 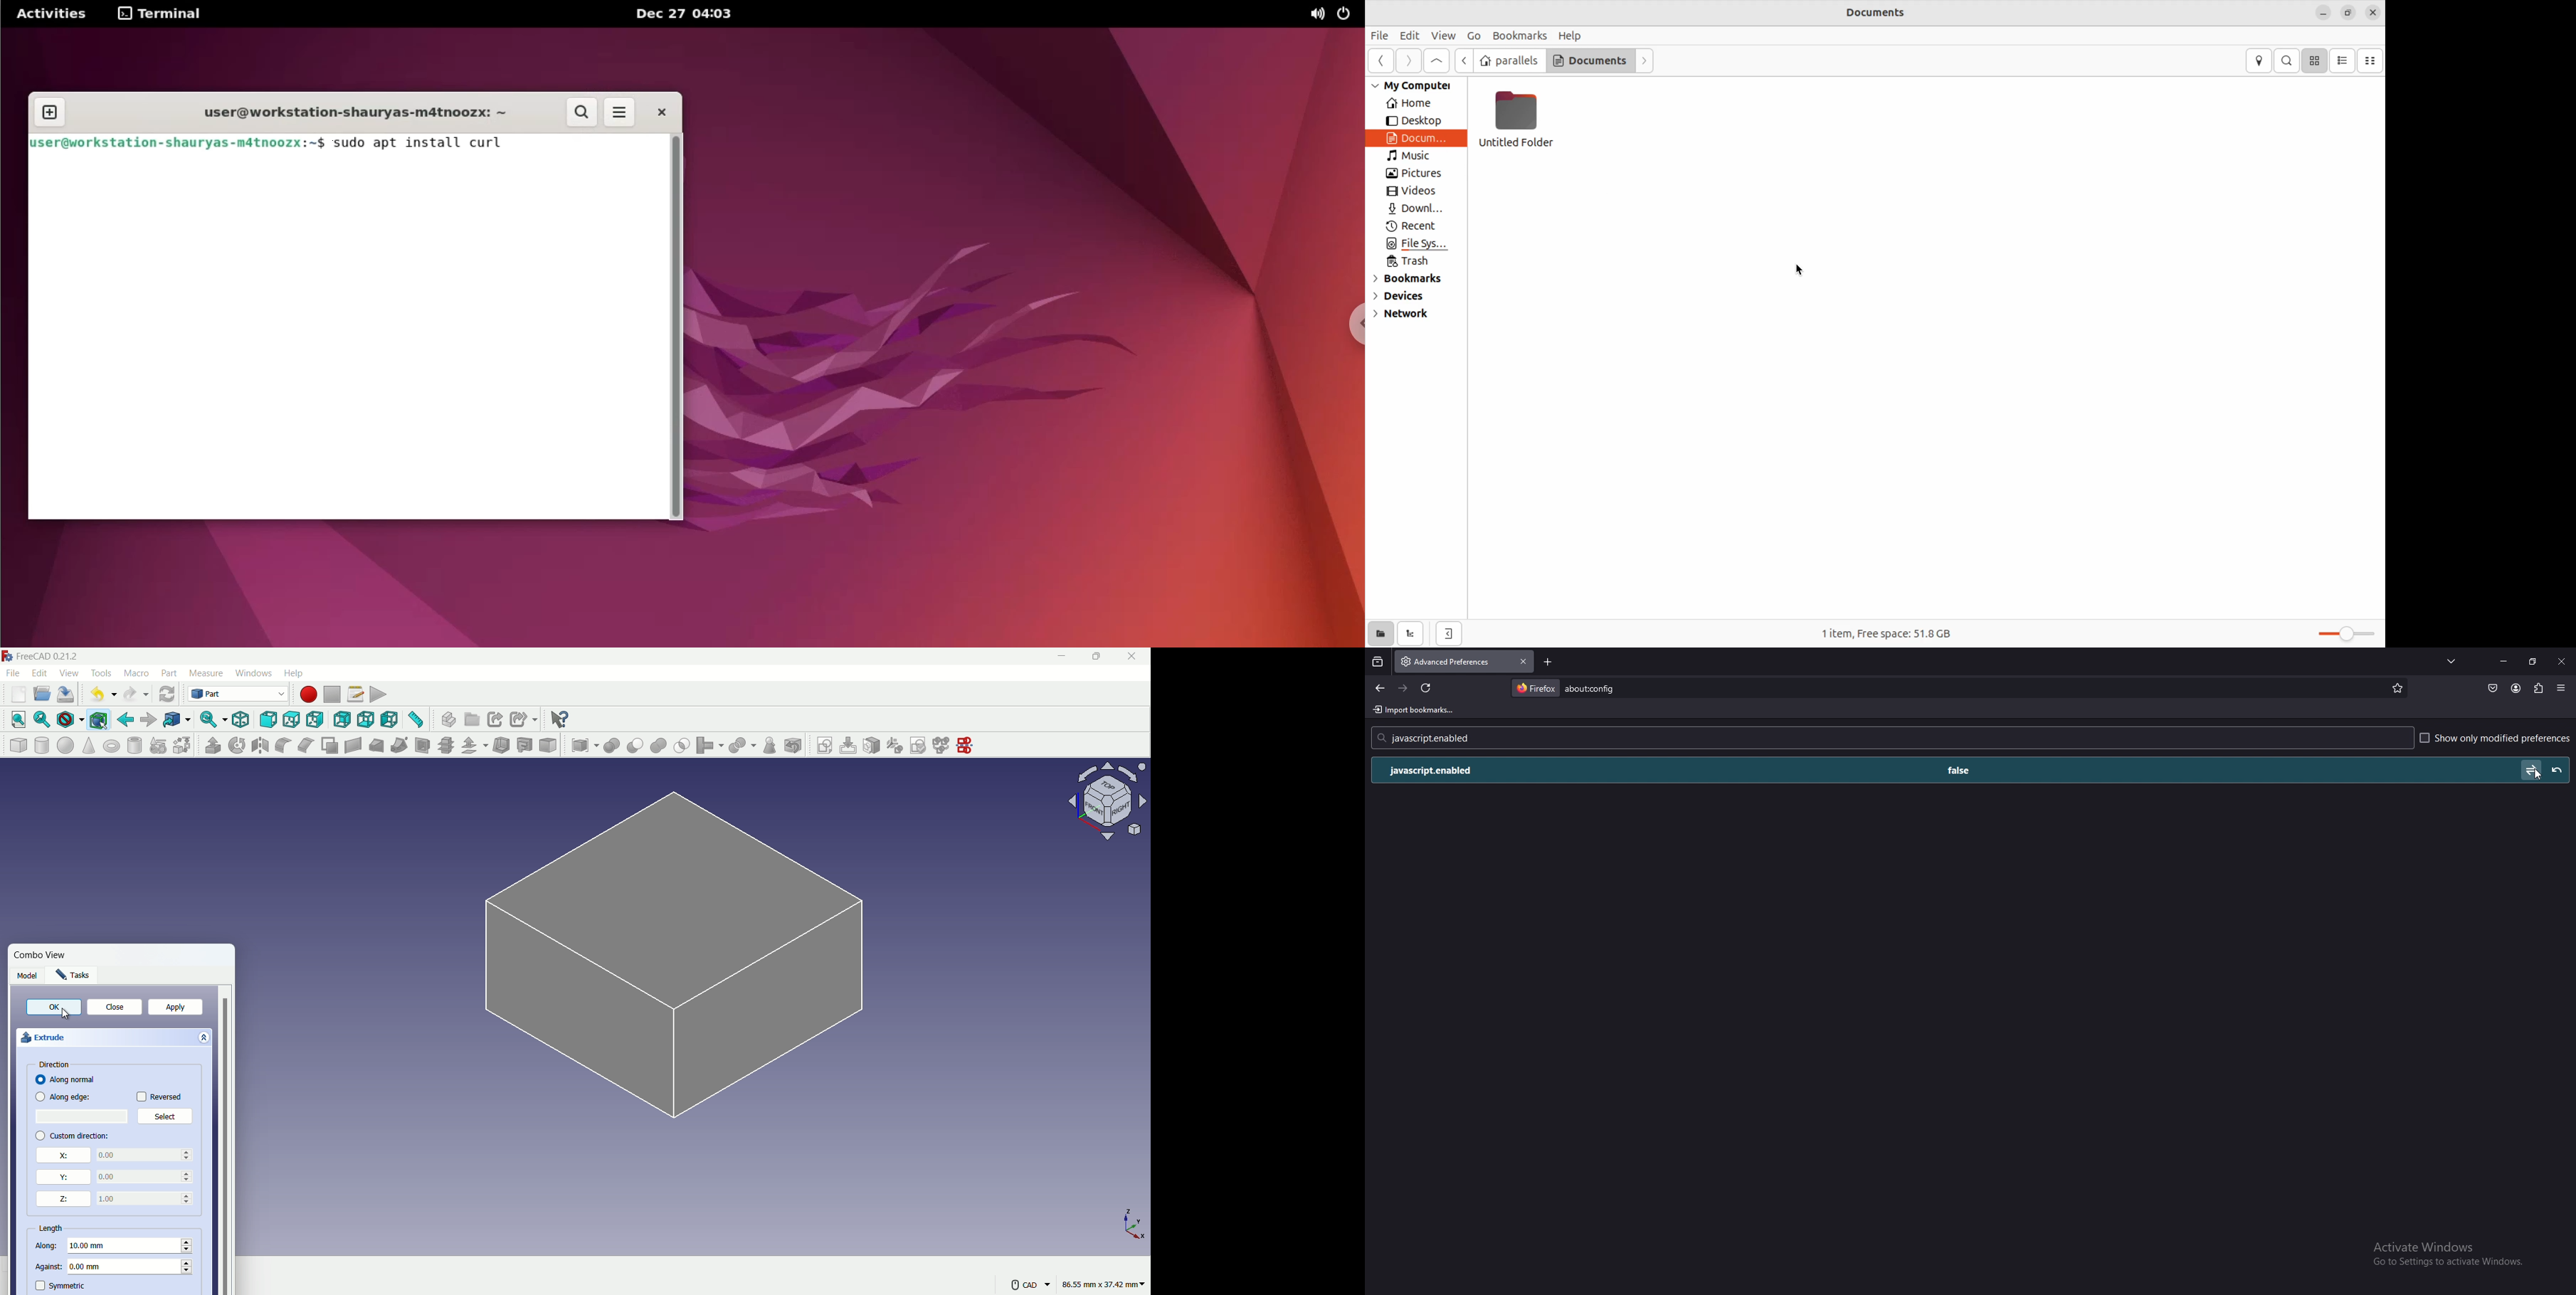 What do you see at coordinates (1134, 658) in the screenshot?
I see `close` at bounding box center [1134, 658].